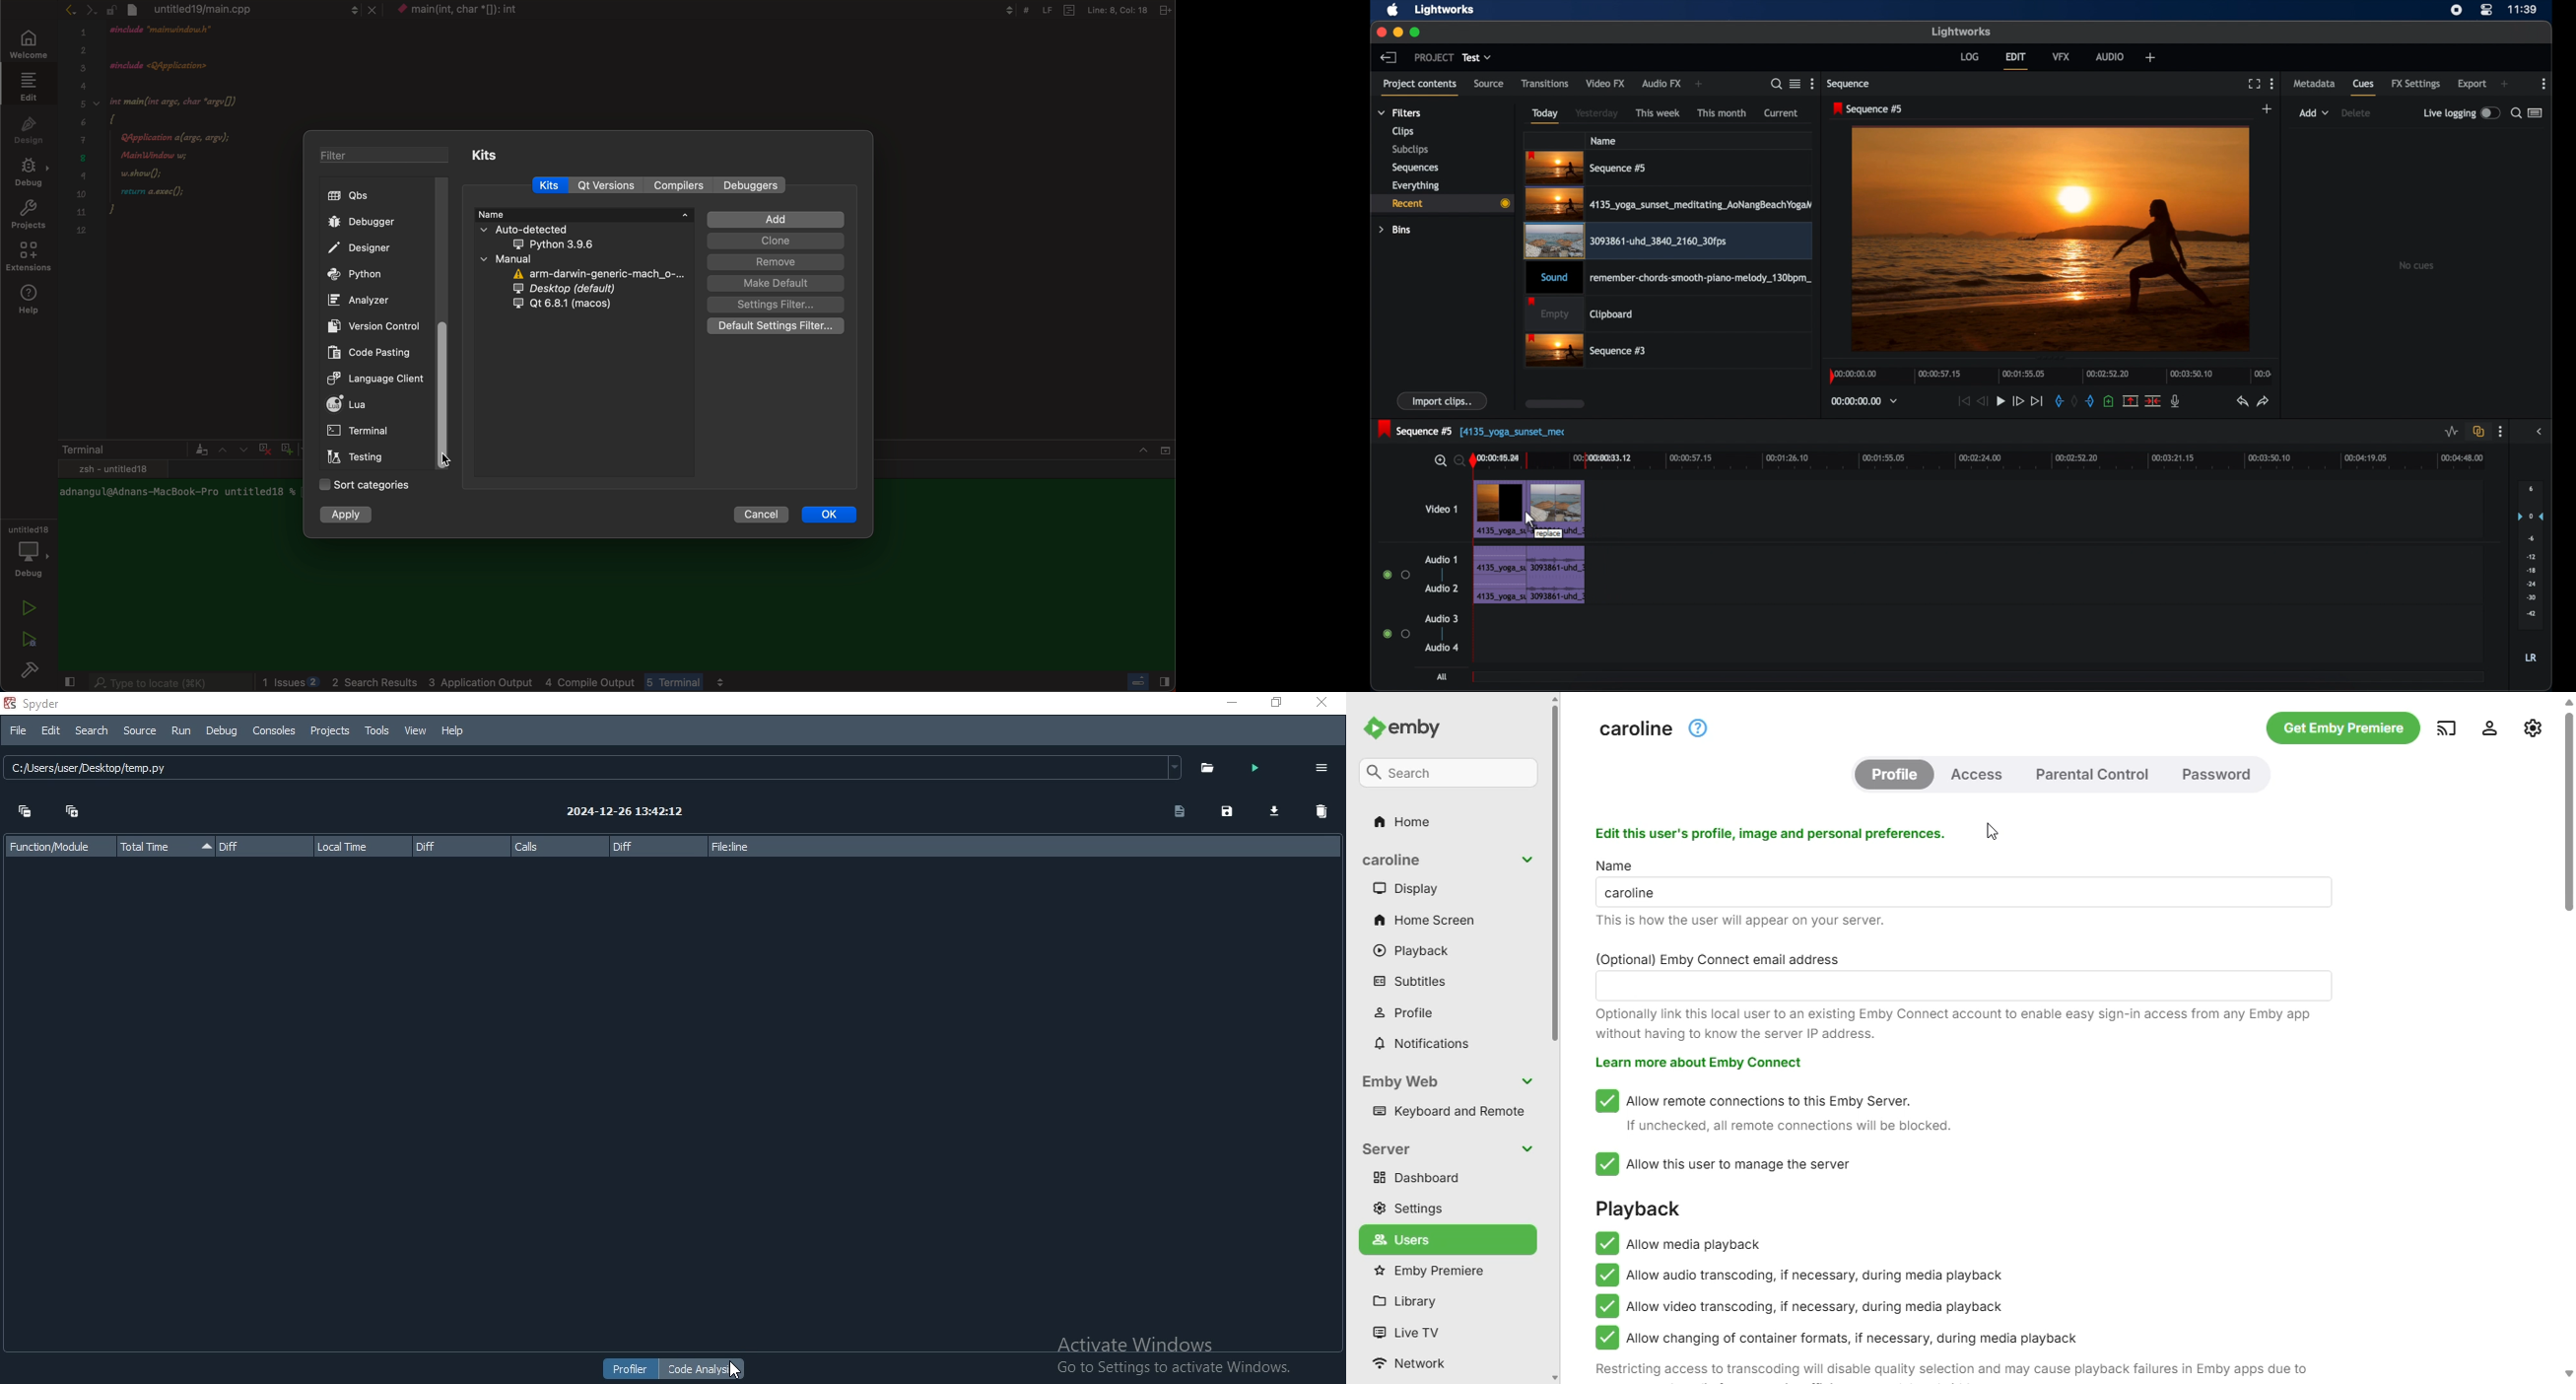 This screenshot has height=1400, width=2576. Describe the element at coordinates (1447, 461) in the screenshot. I see `zoom` at that location.